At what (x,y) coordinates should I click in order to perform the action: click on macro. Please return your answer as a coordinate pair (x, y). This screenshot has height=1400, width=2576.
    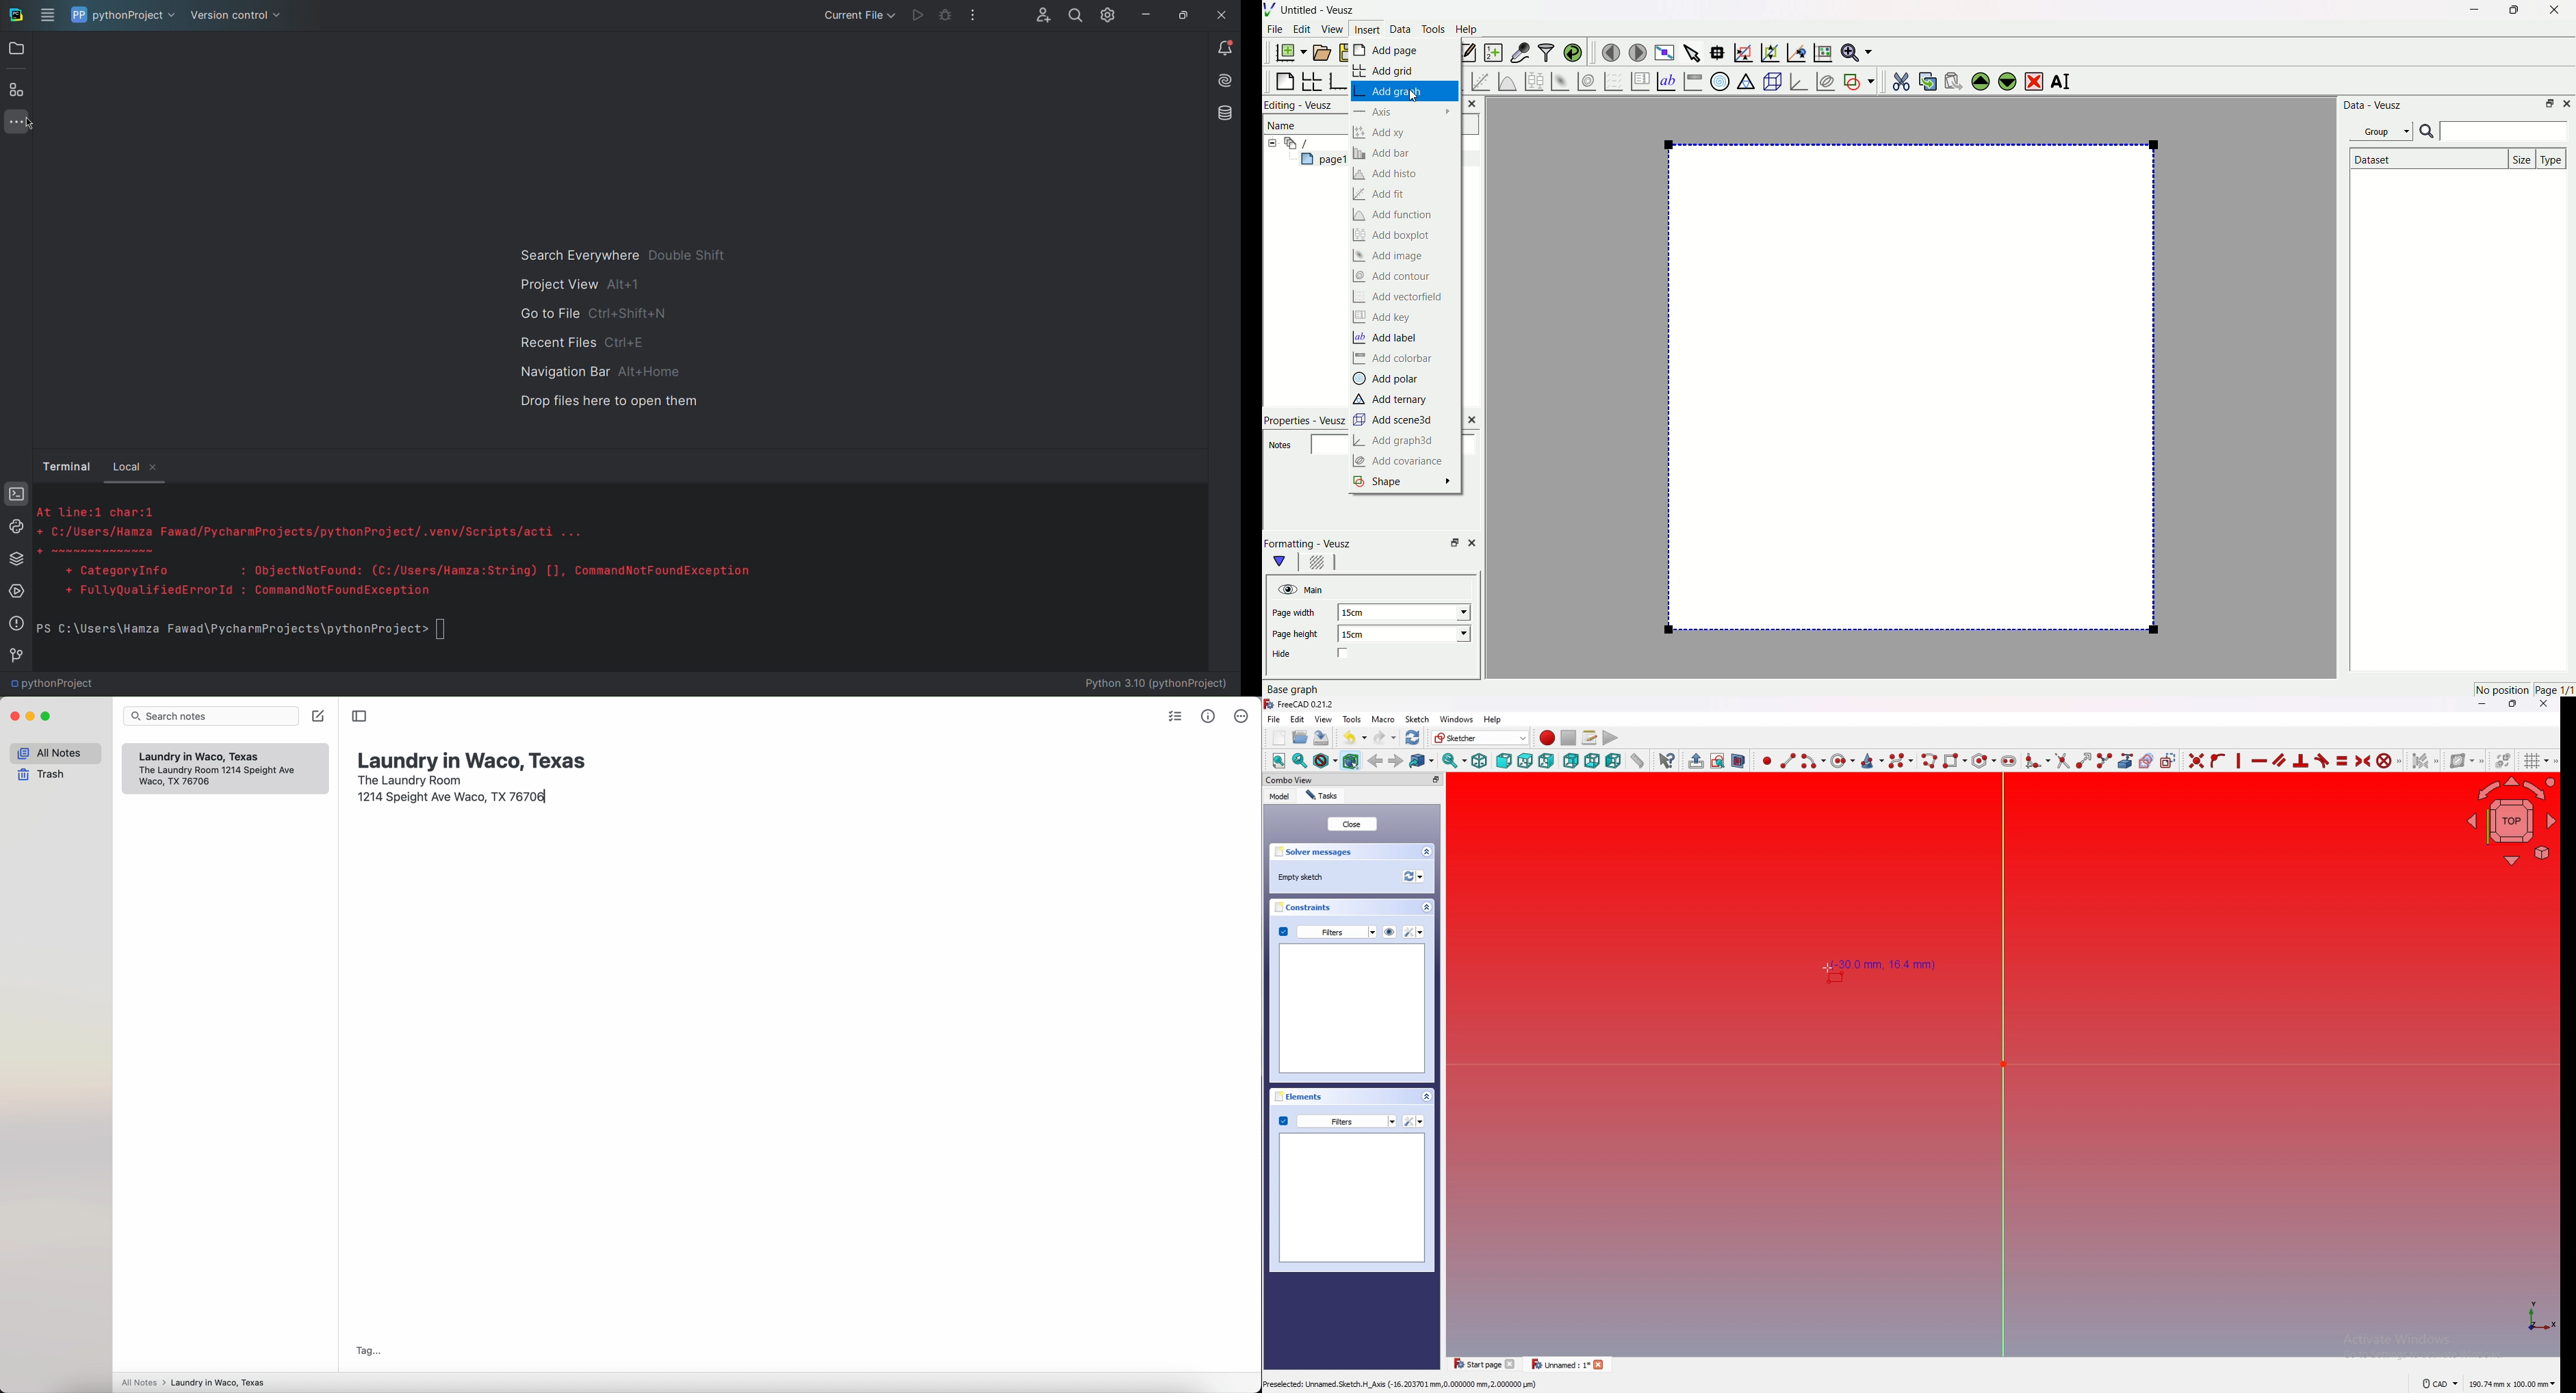
    Looking at the image, I should click on (1382, 718).